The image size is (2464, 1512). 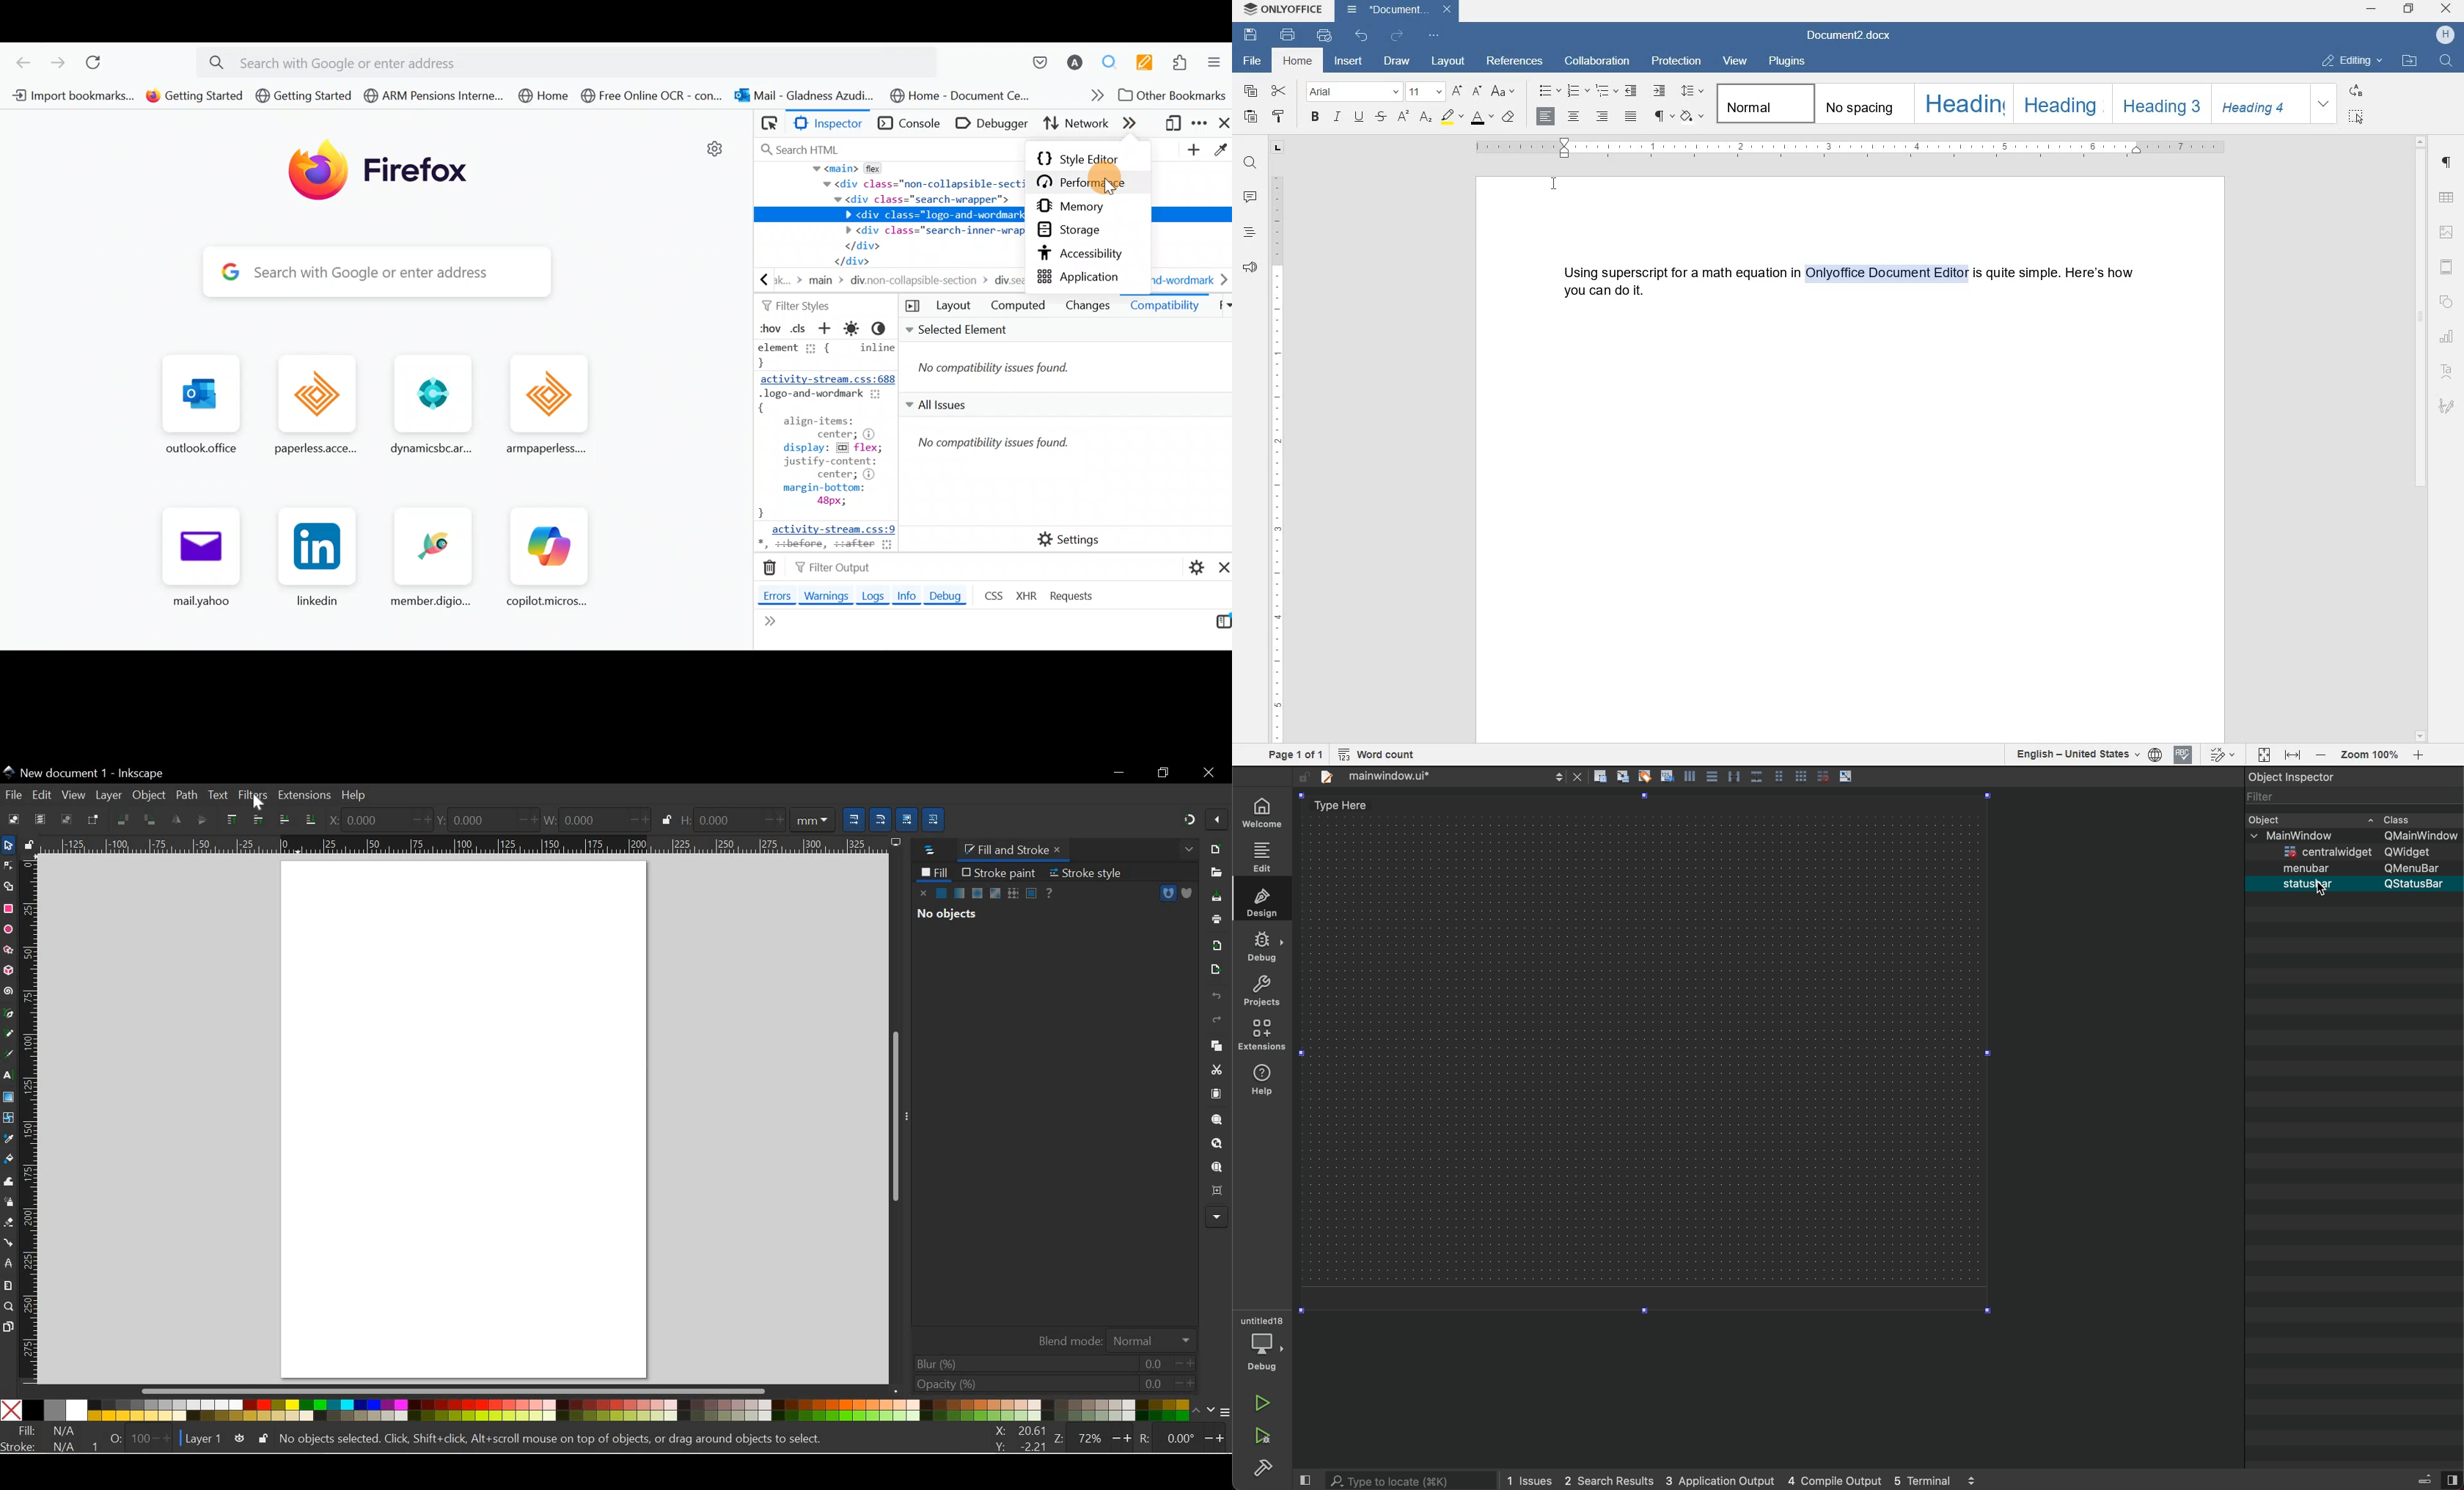 What do you see at coordinates (1173, 126) in the screenshot?
I see `Responsive design mode` at bounding box center [1173, 126].